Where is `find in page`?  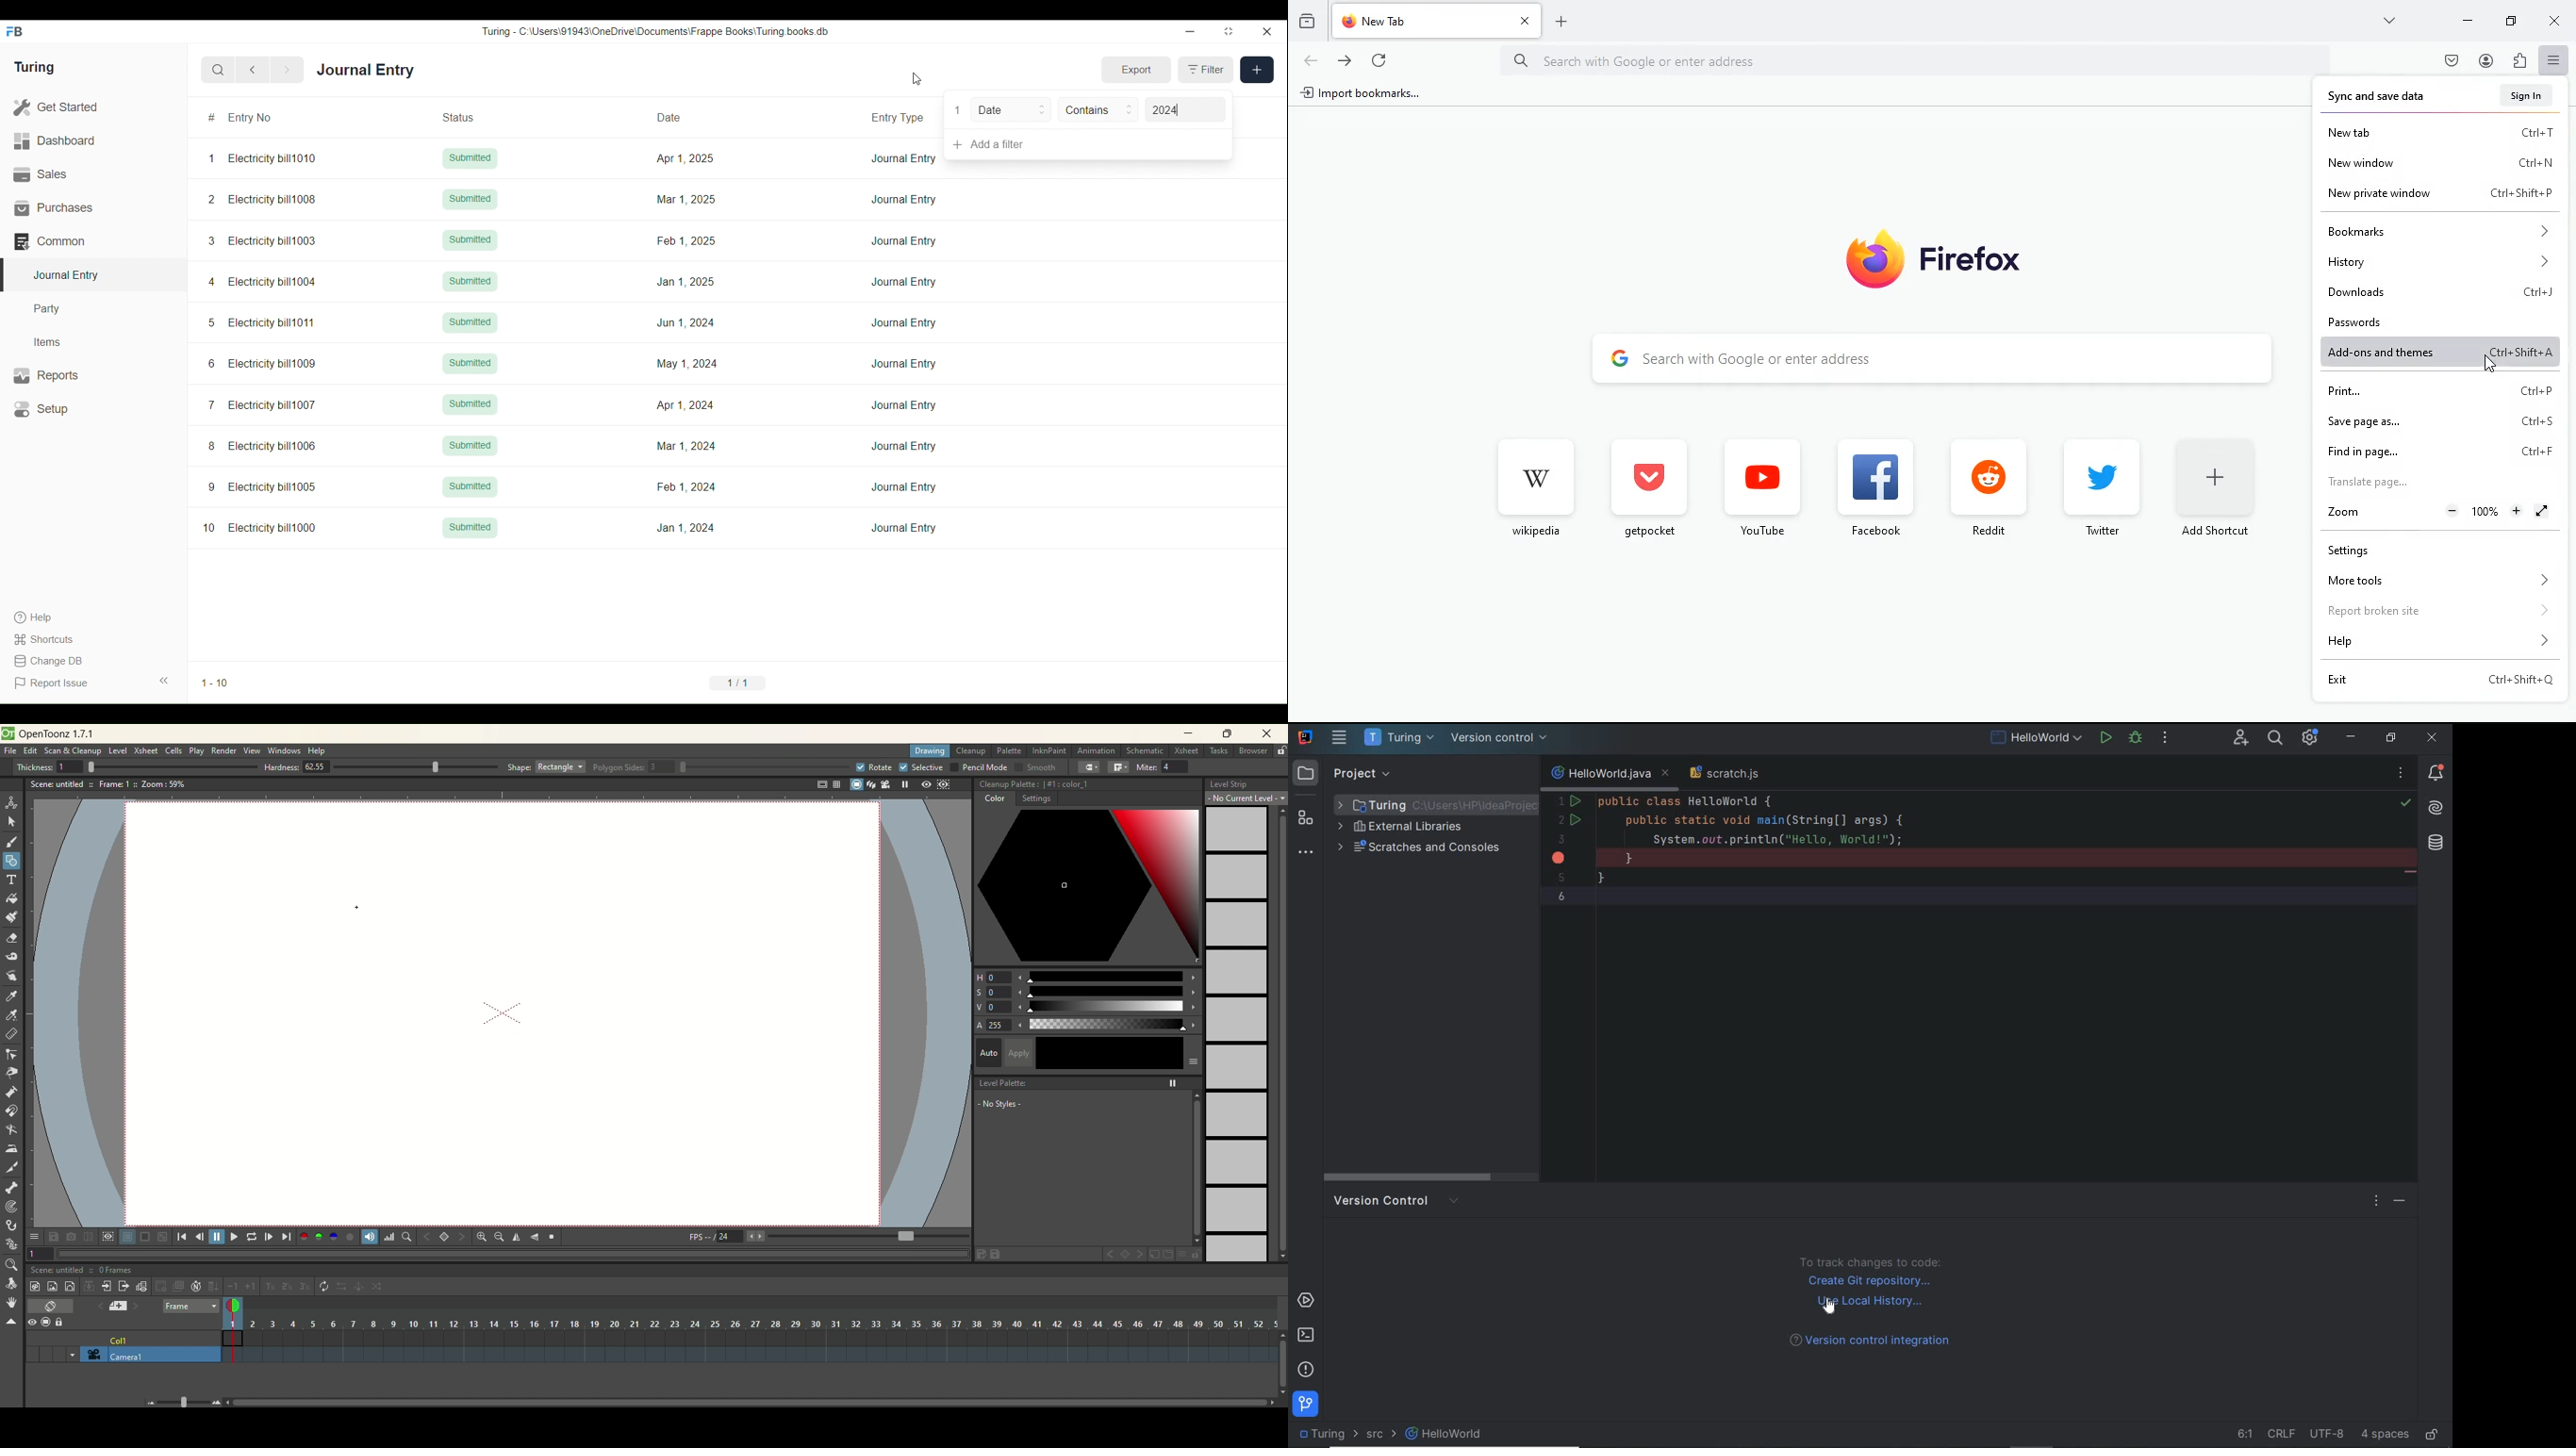 find in page is located at coordinates (2437, 450).